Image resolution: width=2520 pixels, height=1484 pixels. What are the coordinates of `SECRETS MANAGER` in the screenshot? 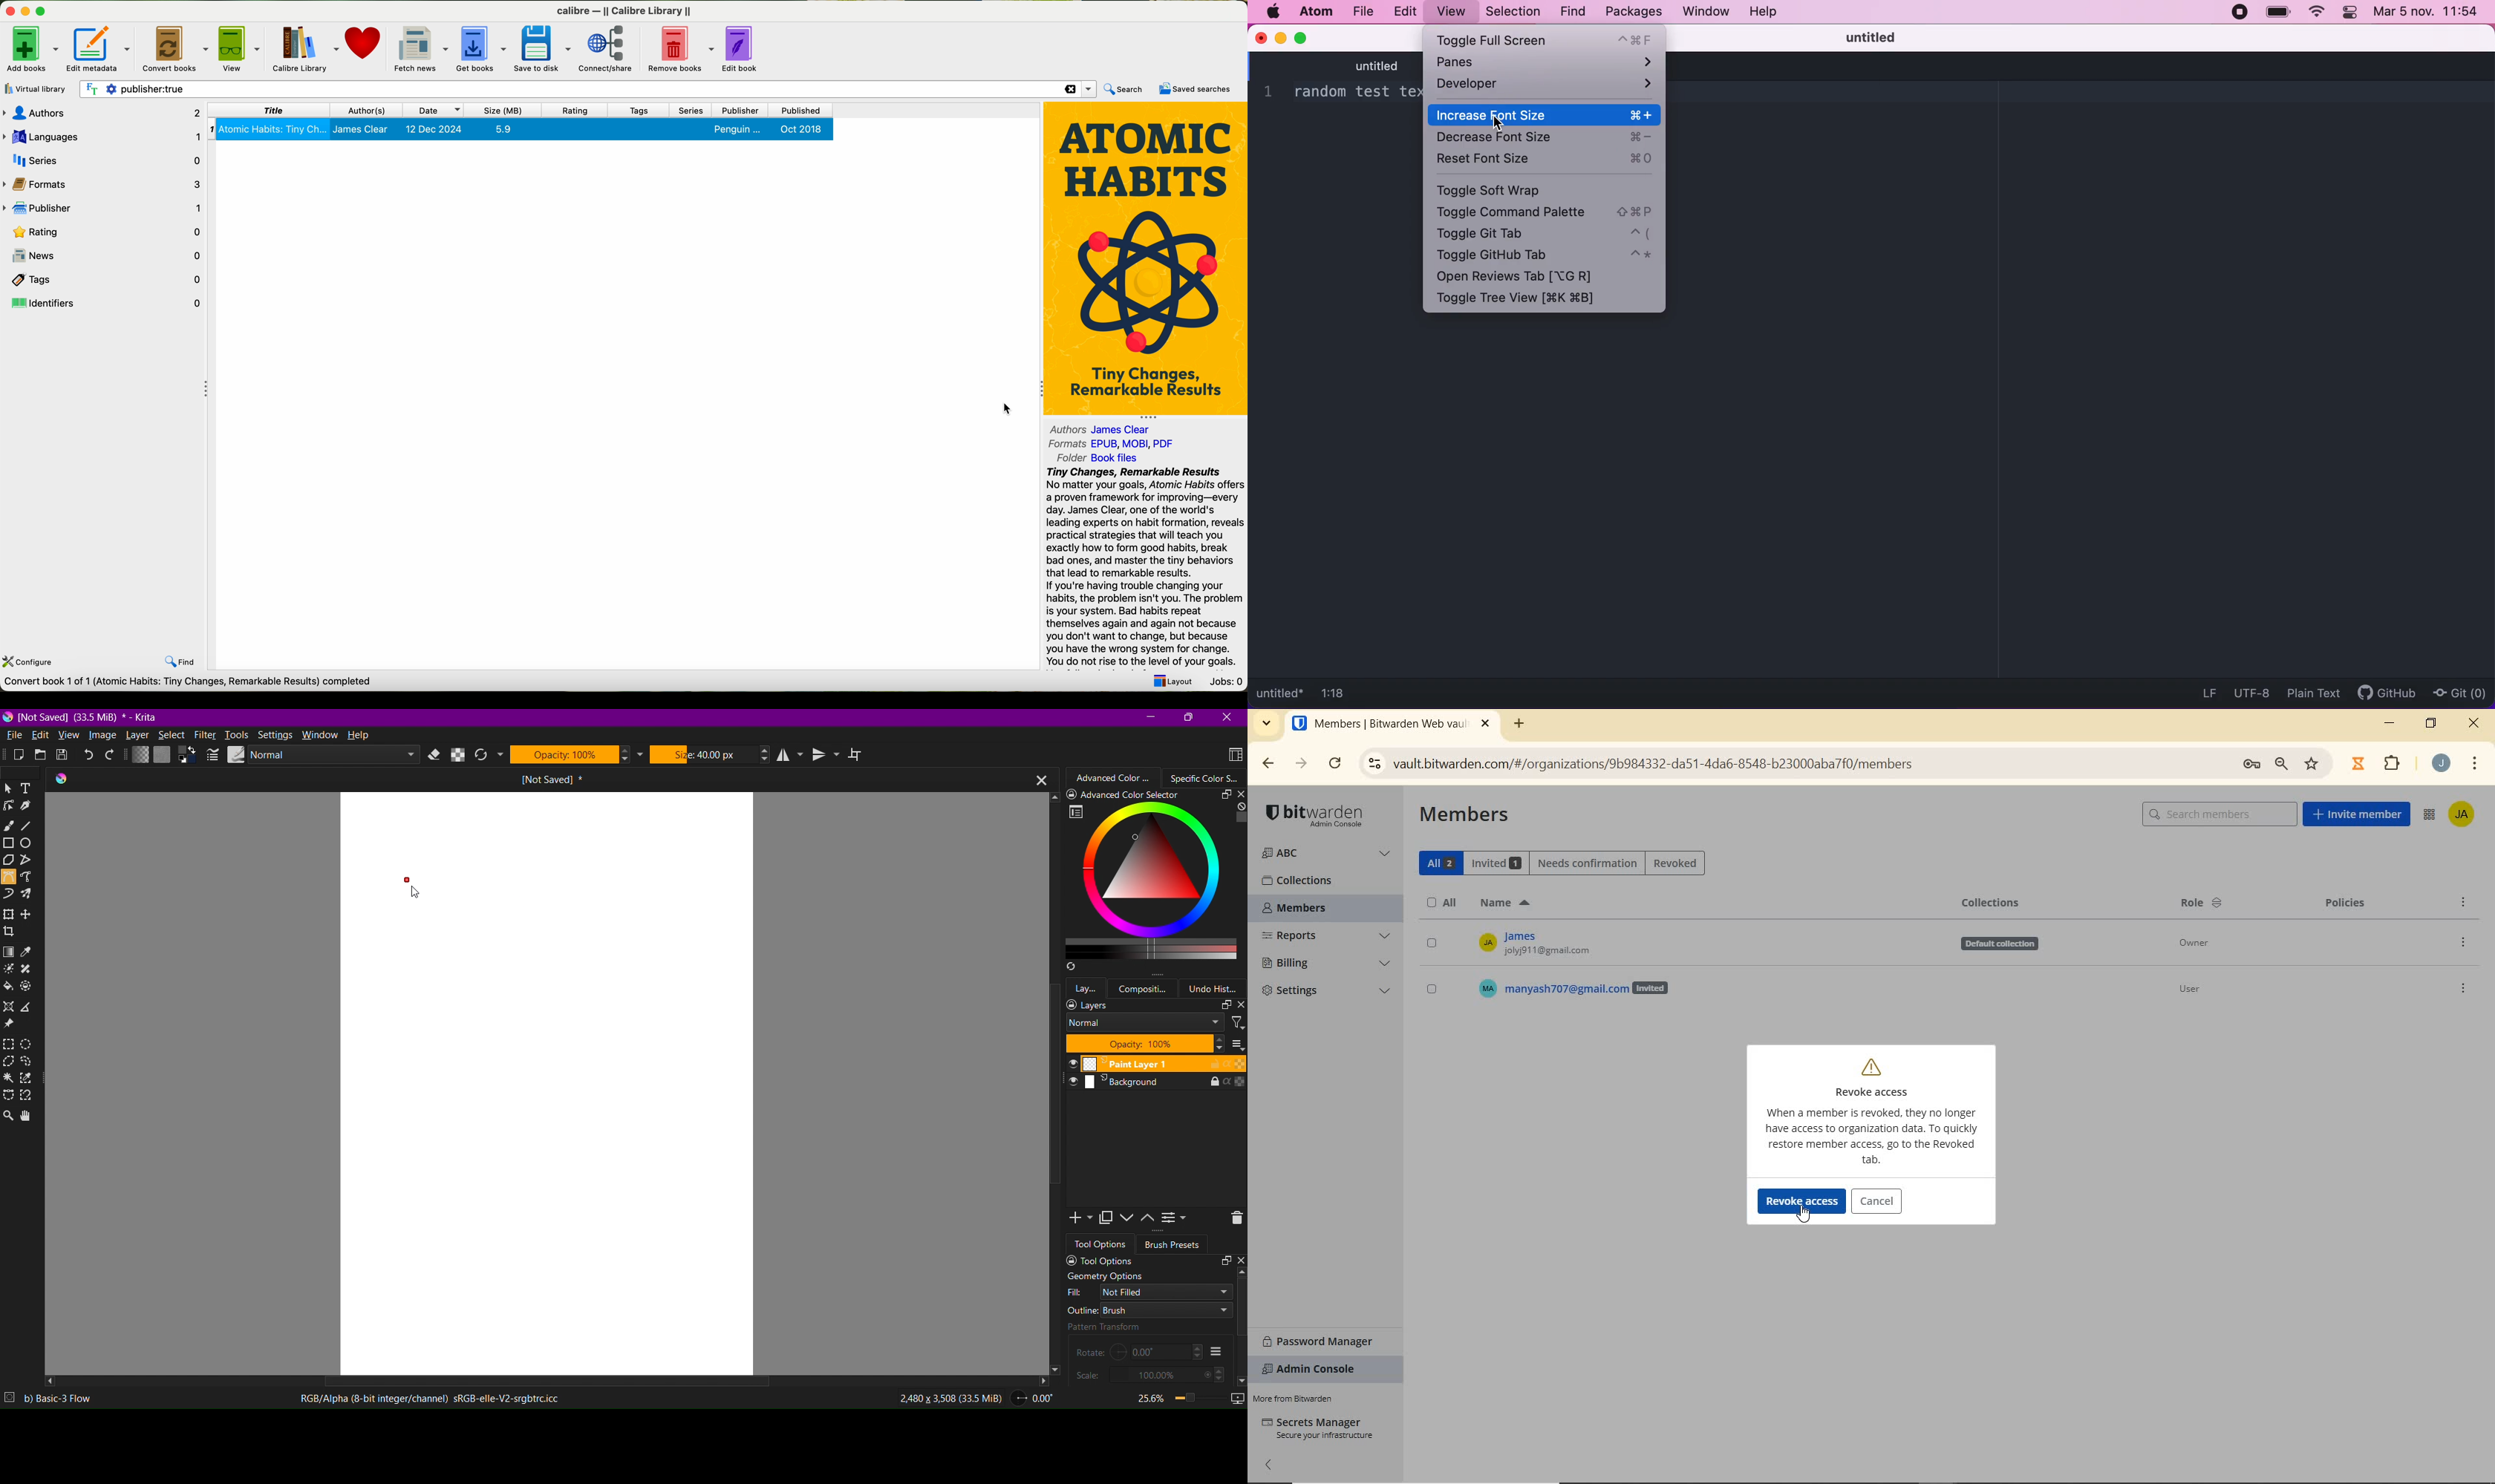 It's located at (1317, 1428).